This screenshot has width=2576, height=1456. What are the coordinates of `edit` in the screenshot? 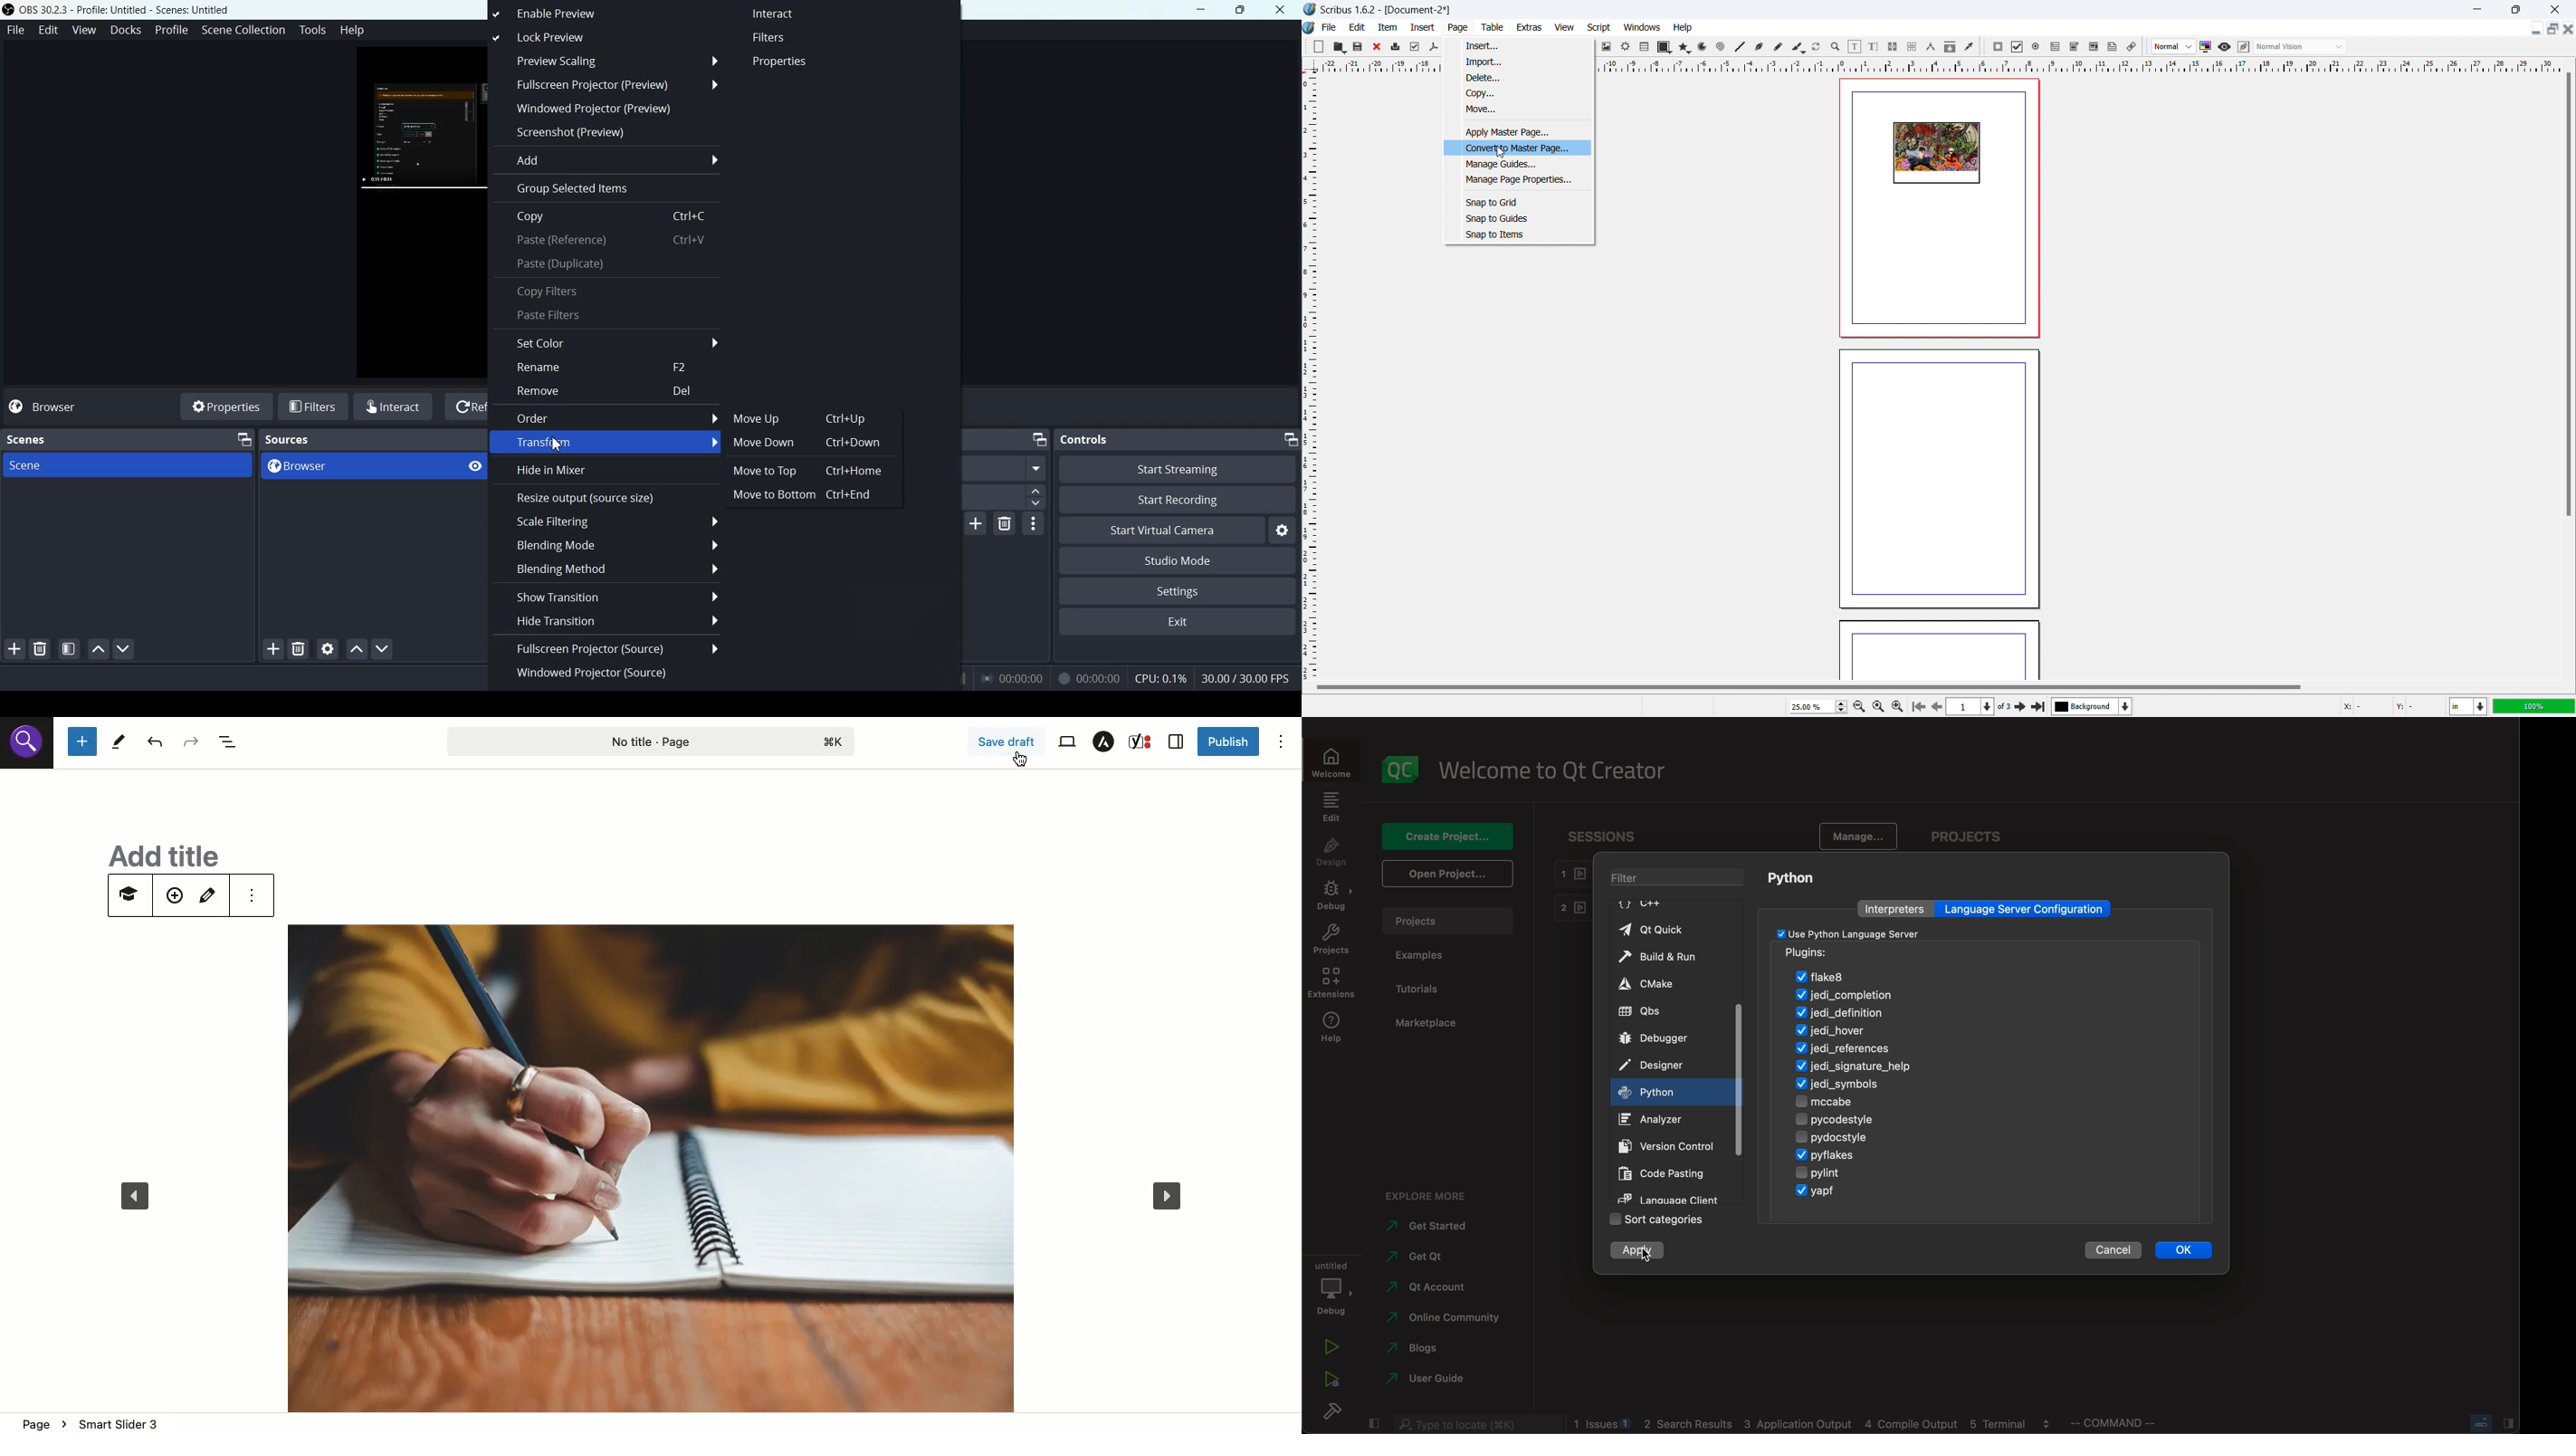 It's located at (211, 894).